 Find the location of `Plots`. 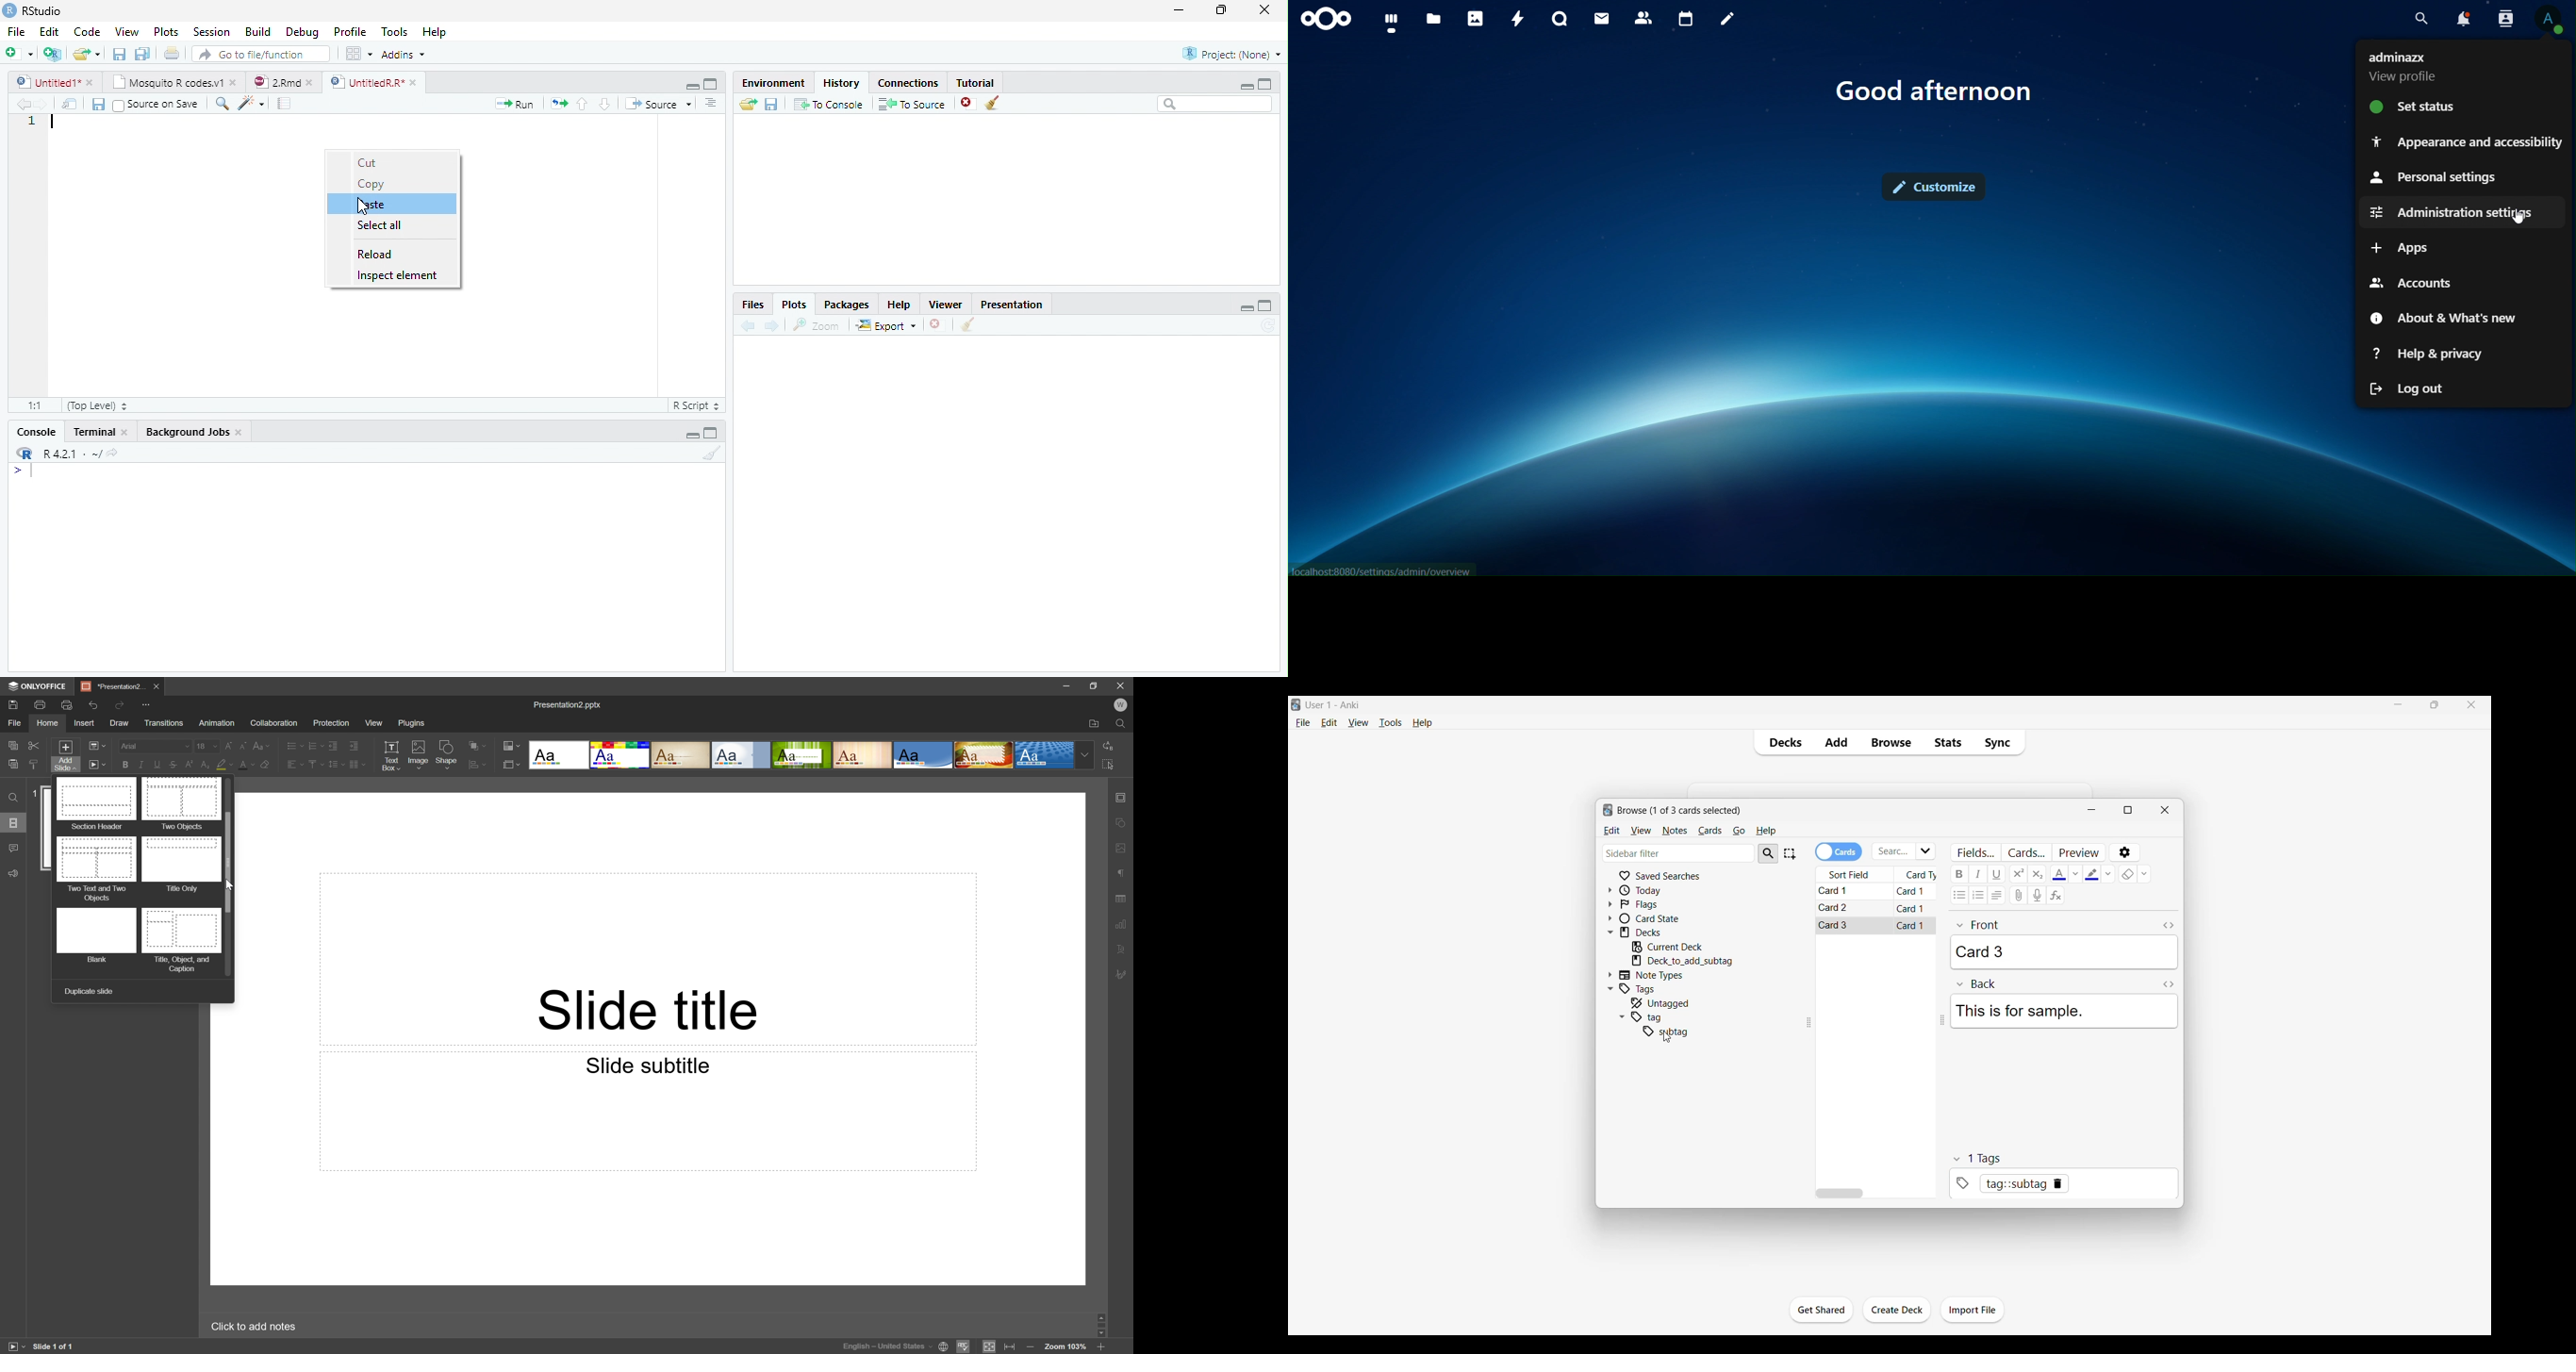

Plots is located at coordinates (795, 305).